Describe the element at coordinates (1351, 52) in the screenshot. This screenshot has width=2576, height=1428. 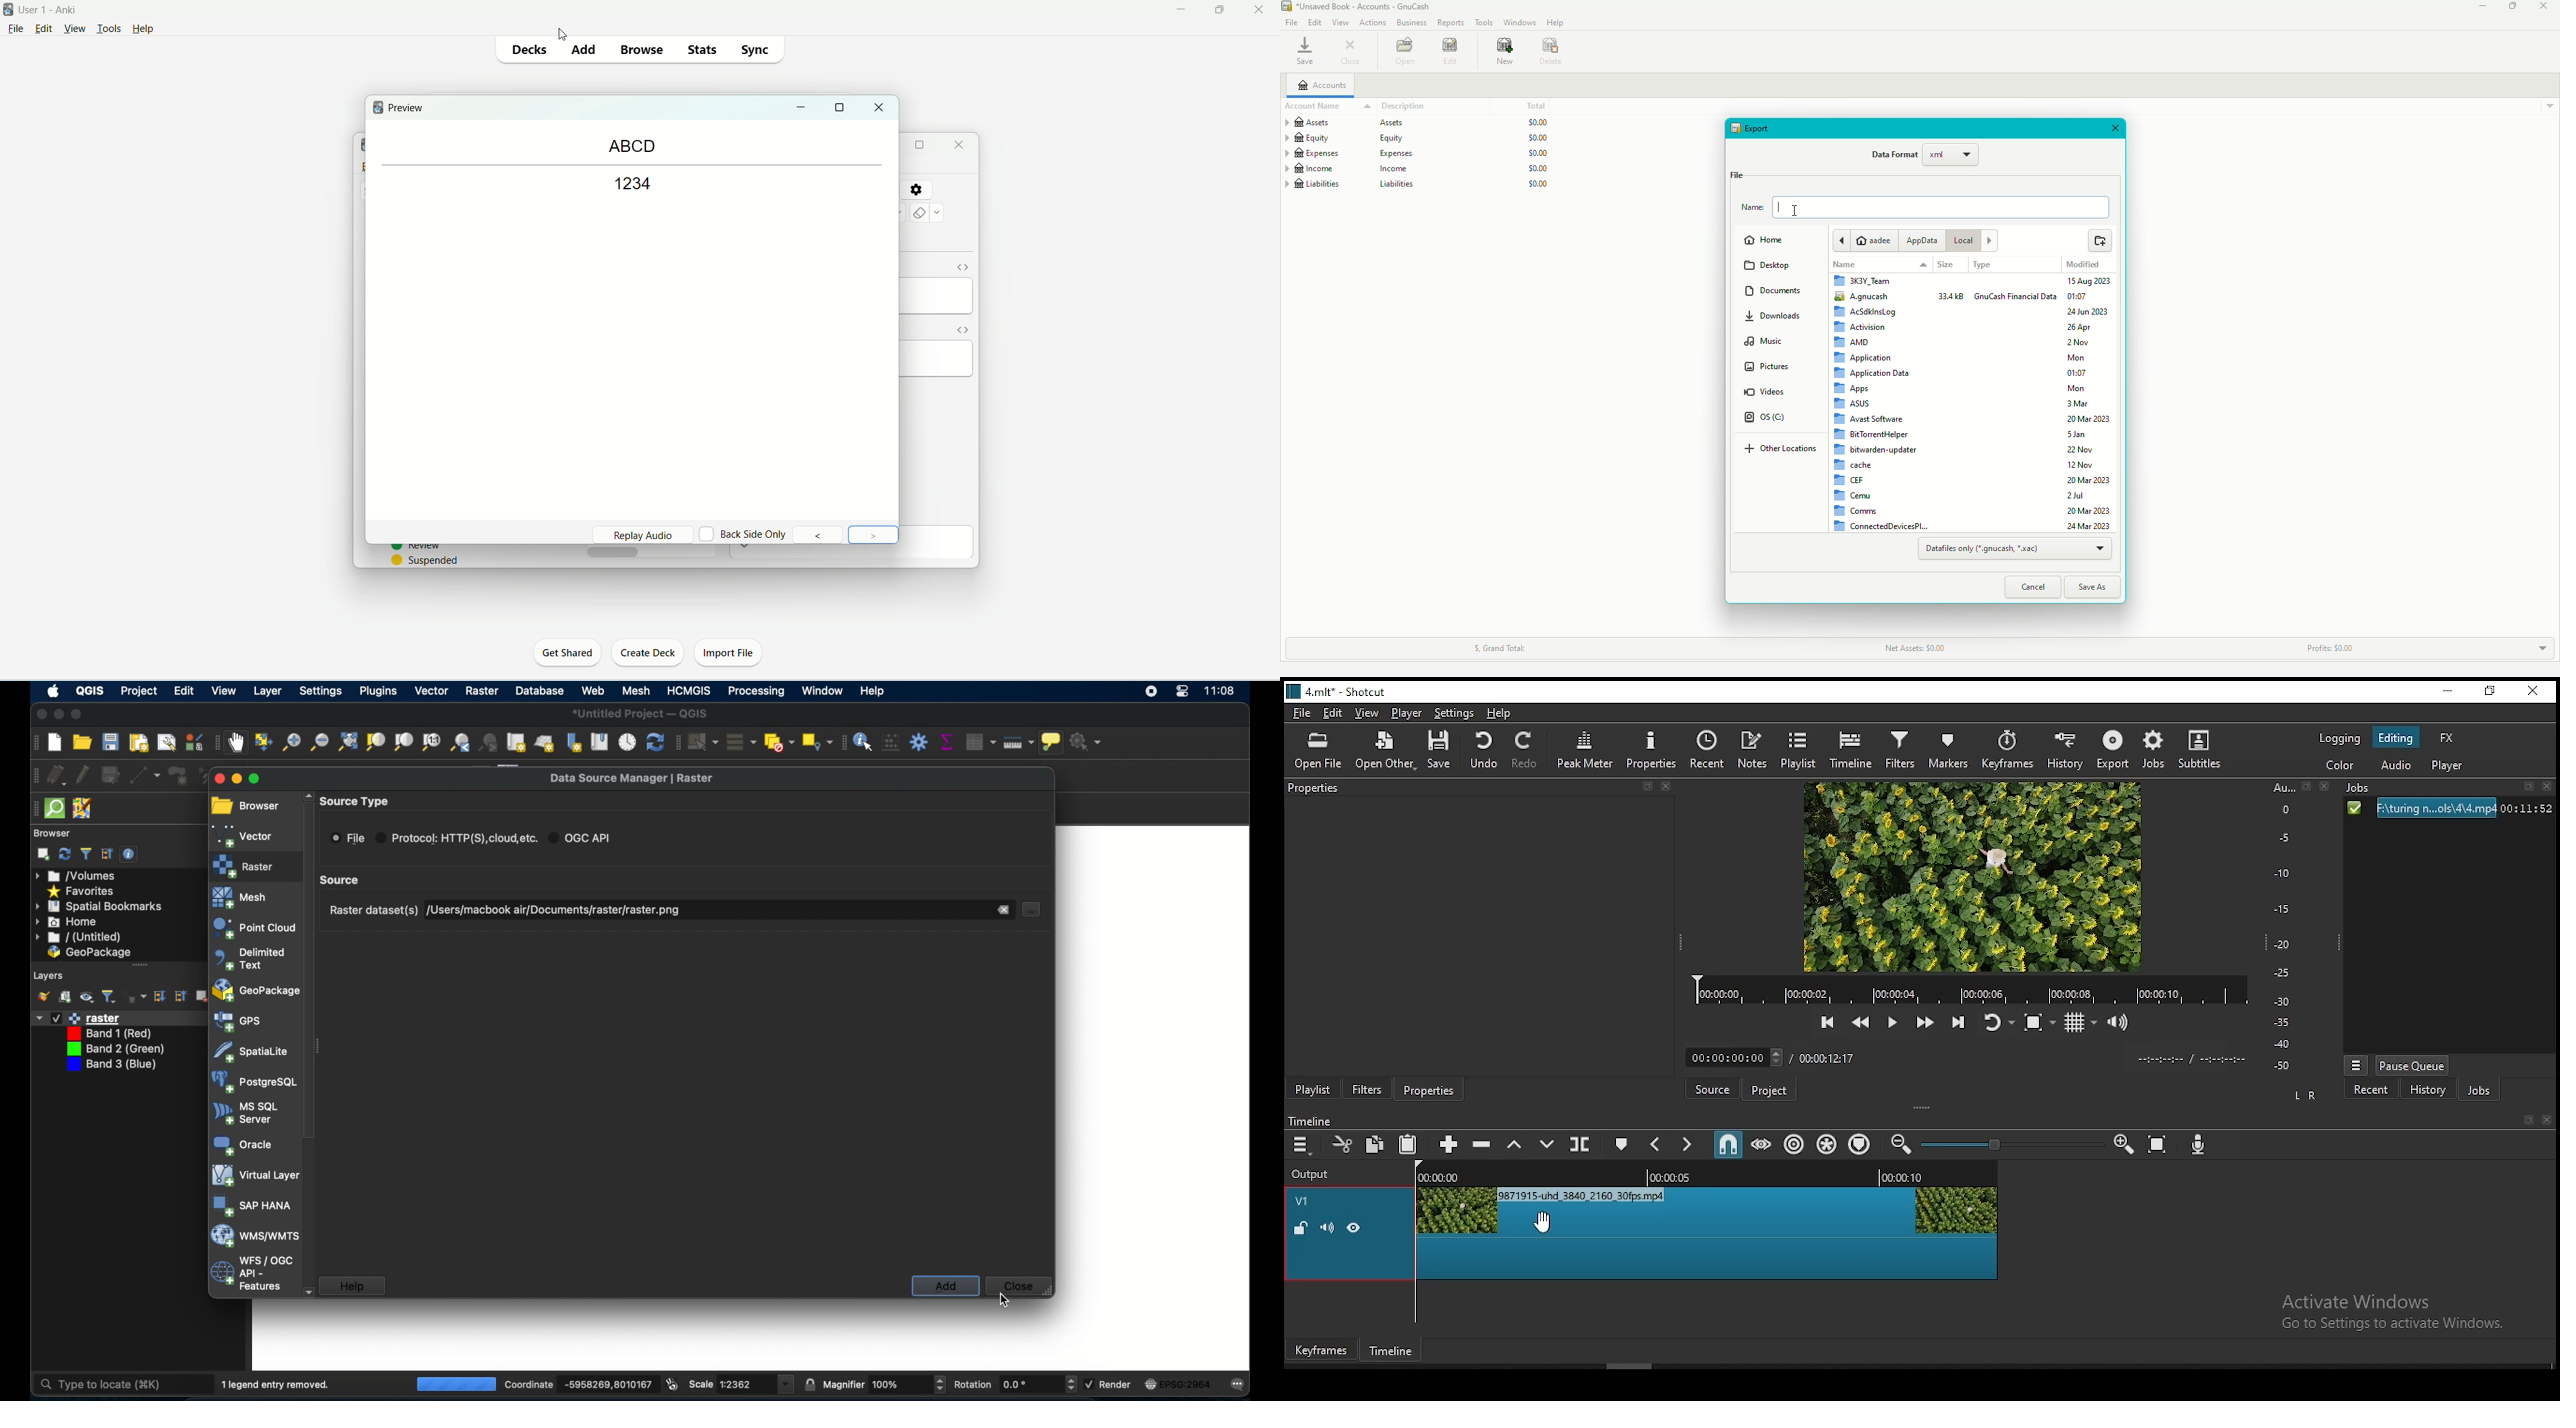
I see `Close` at that location.